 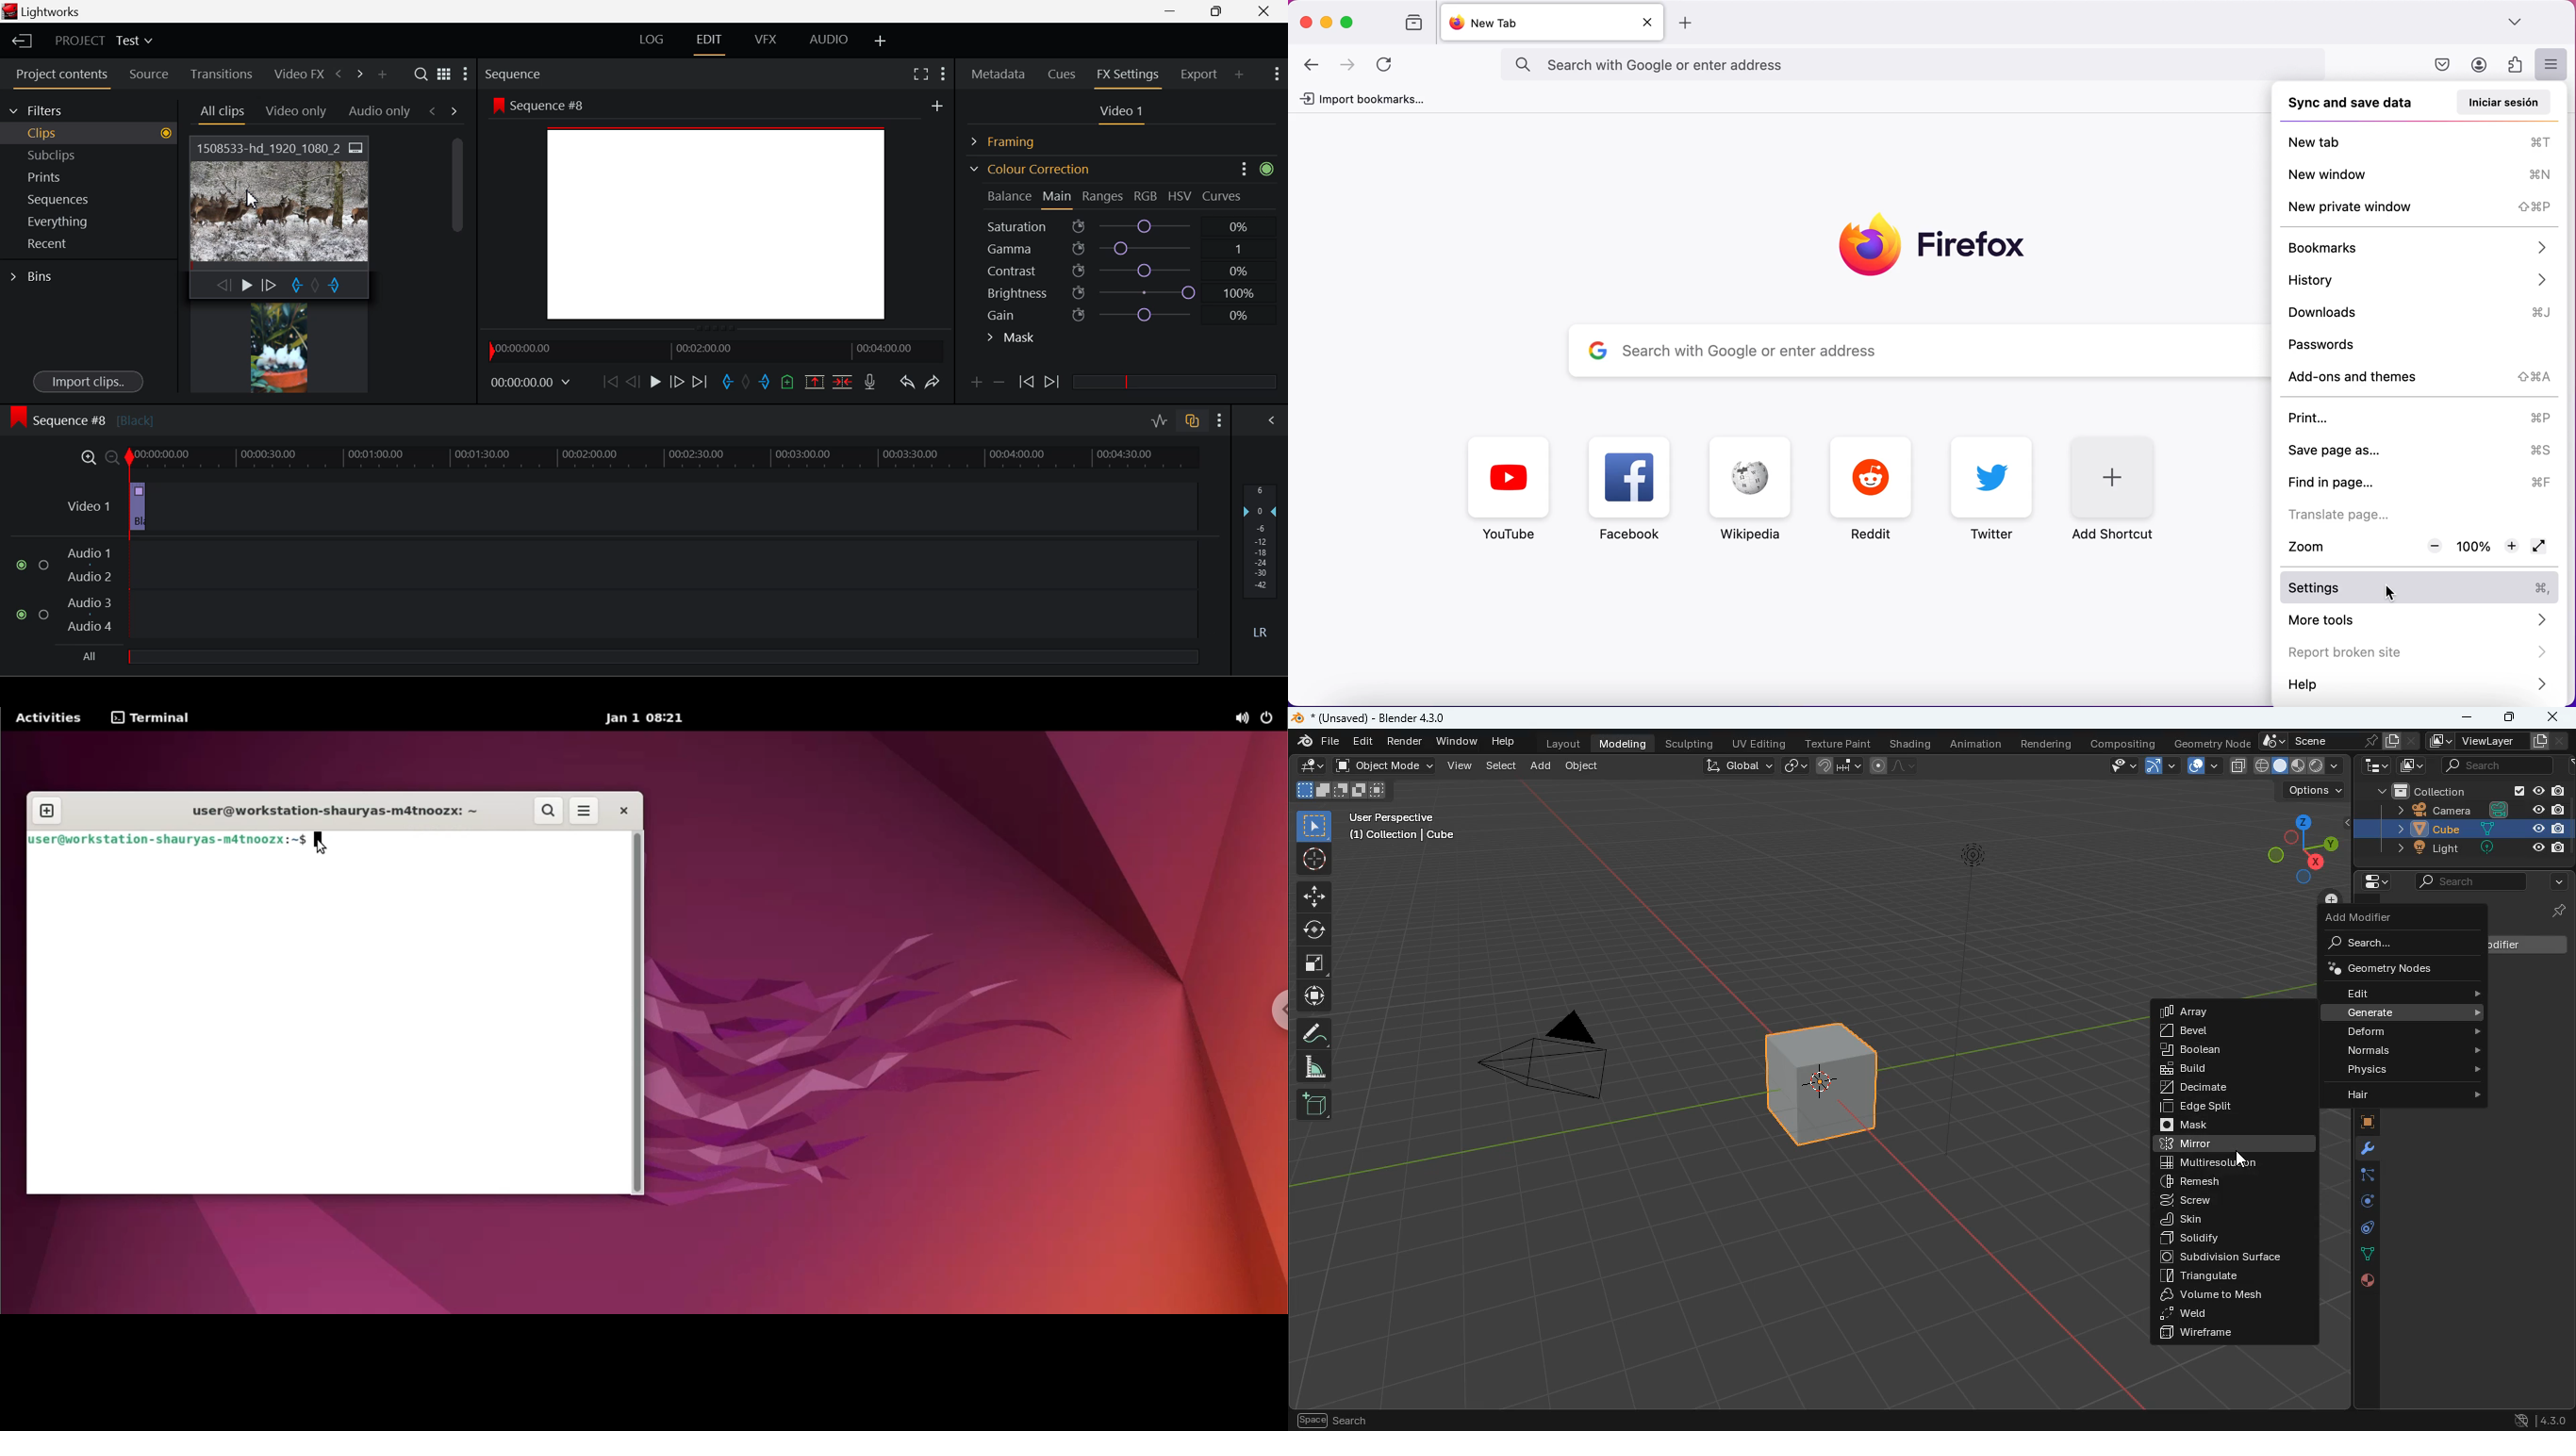 I want to click on Add Layout, so click(x=881, y=42).